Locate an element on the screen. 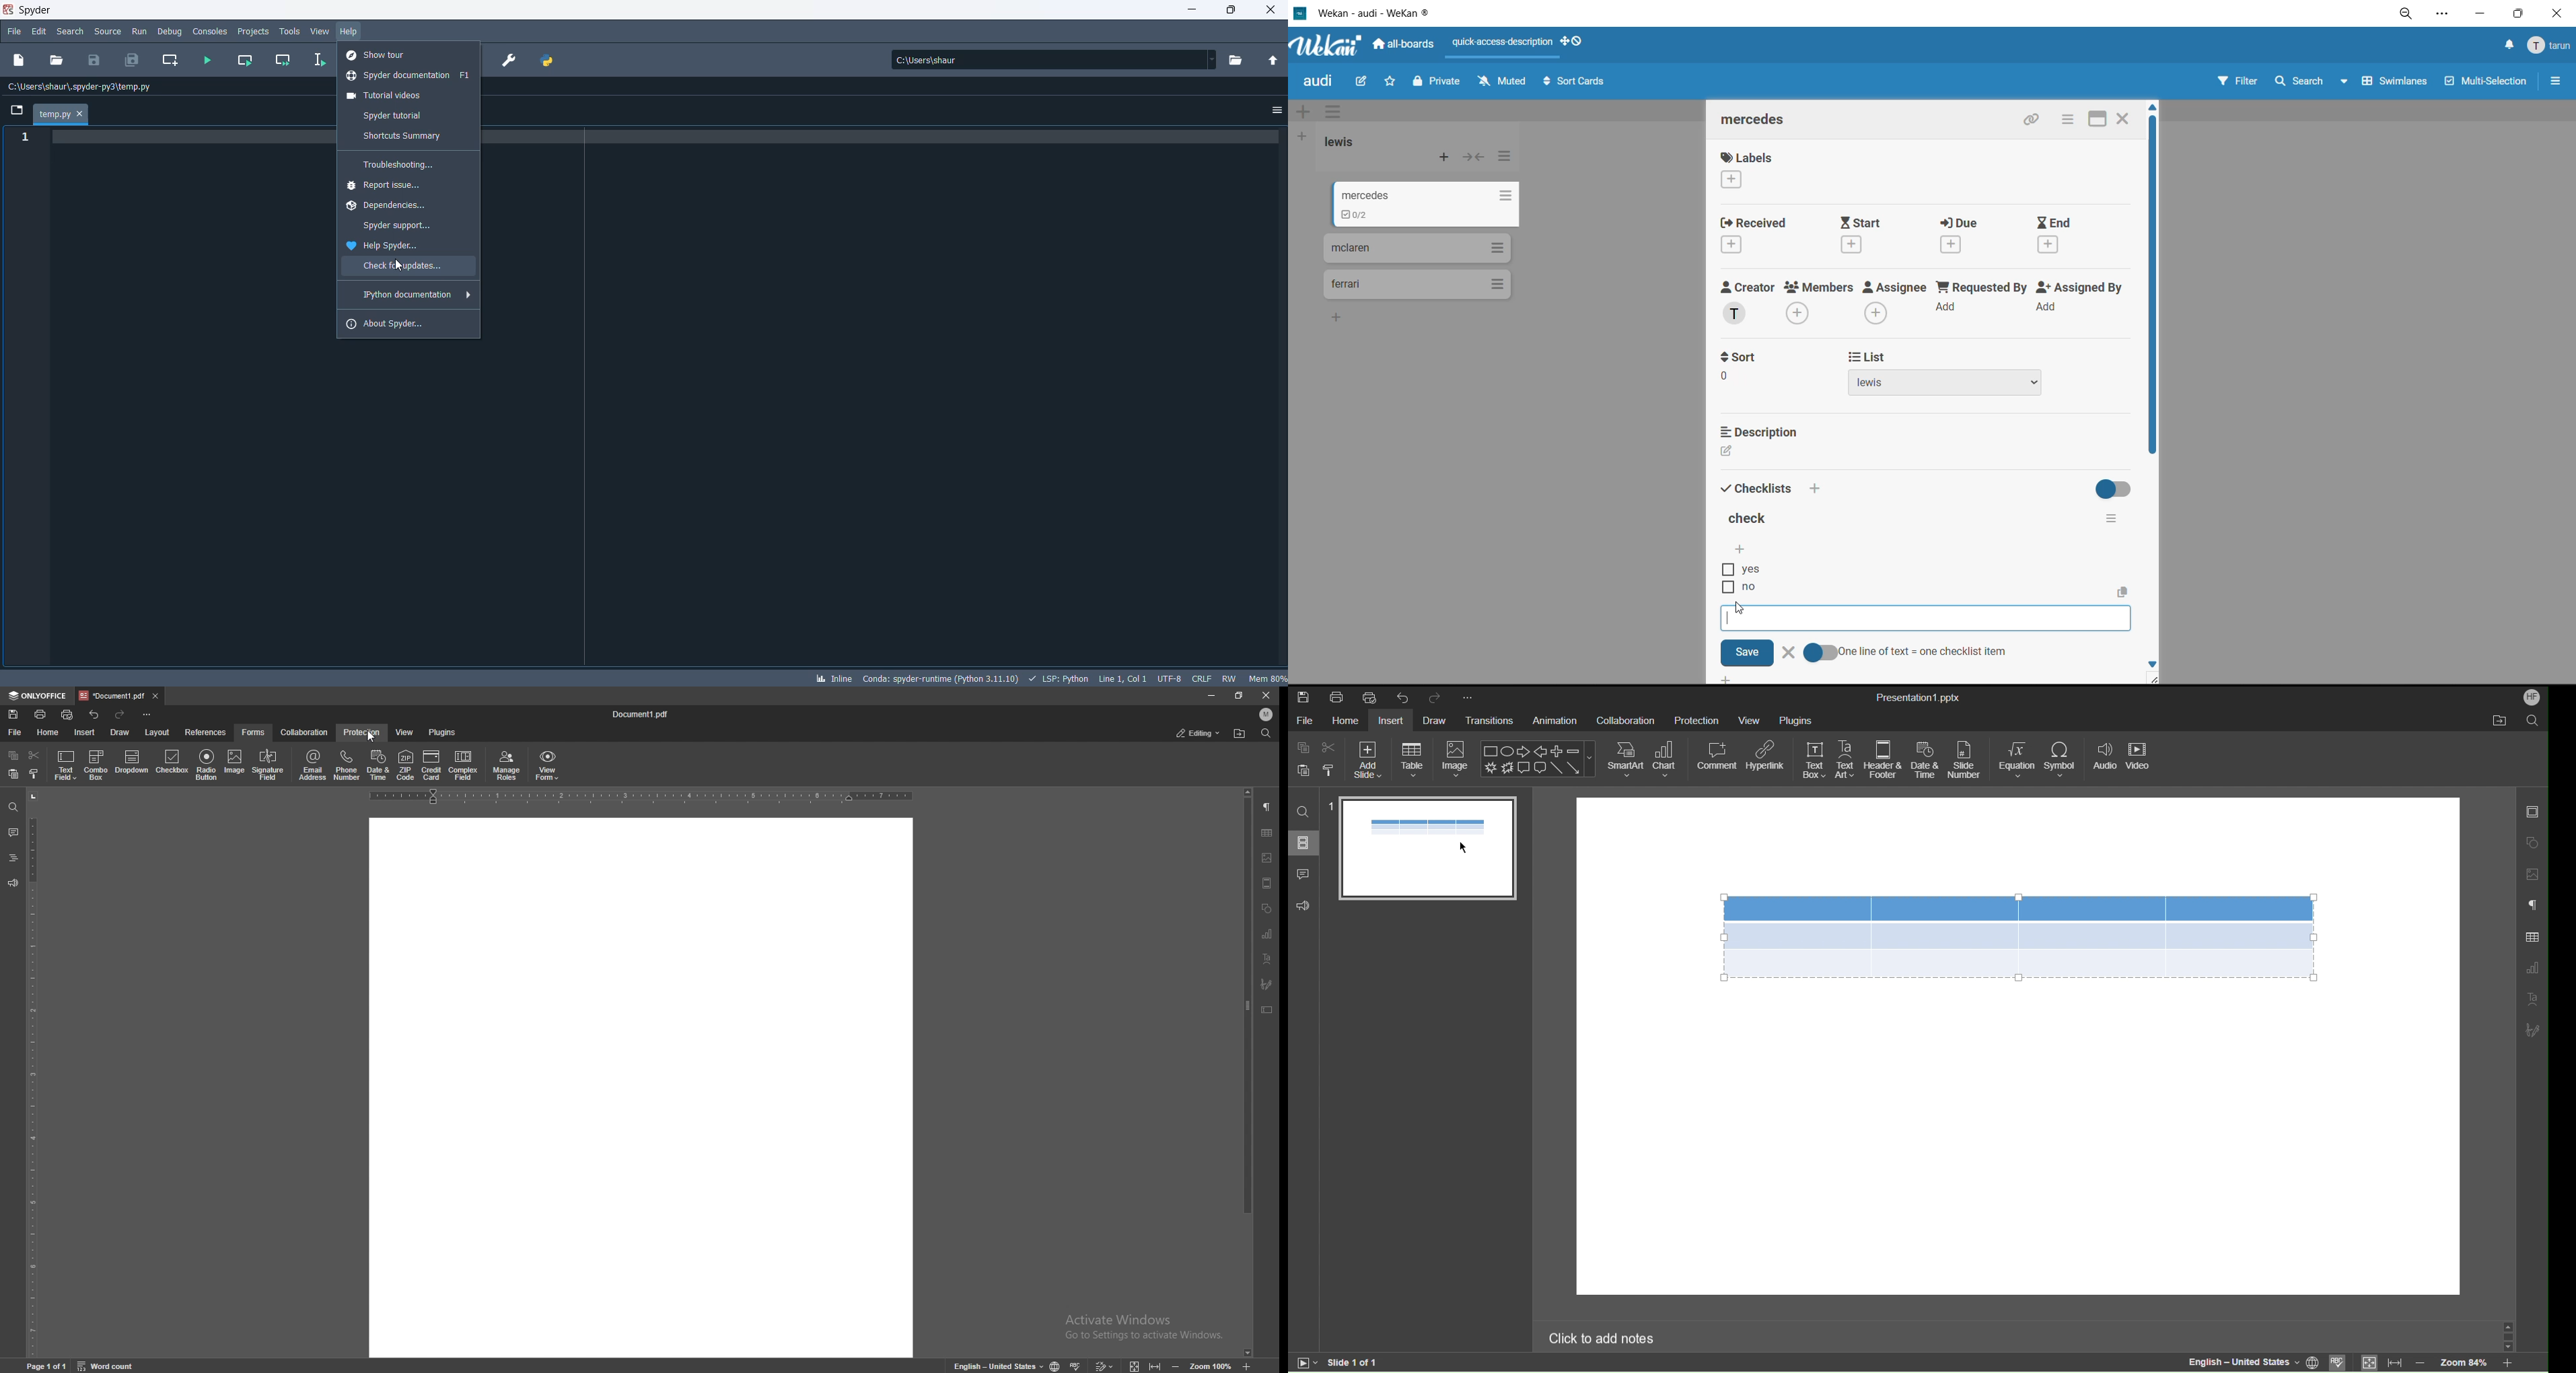  shortcut summary is located at coordinates (412, 137).